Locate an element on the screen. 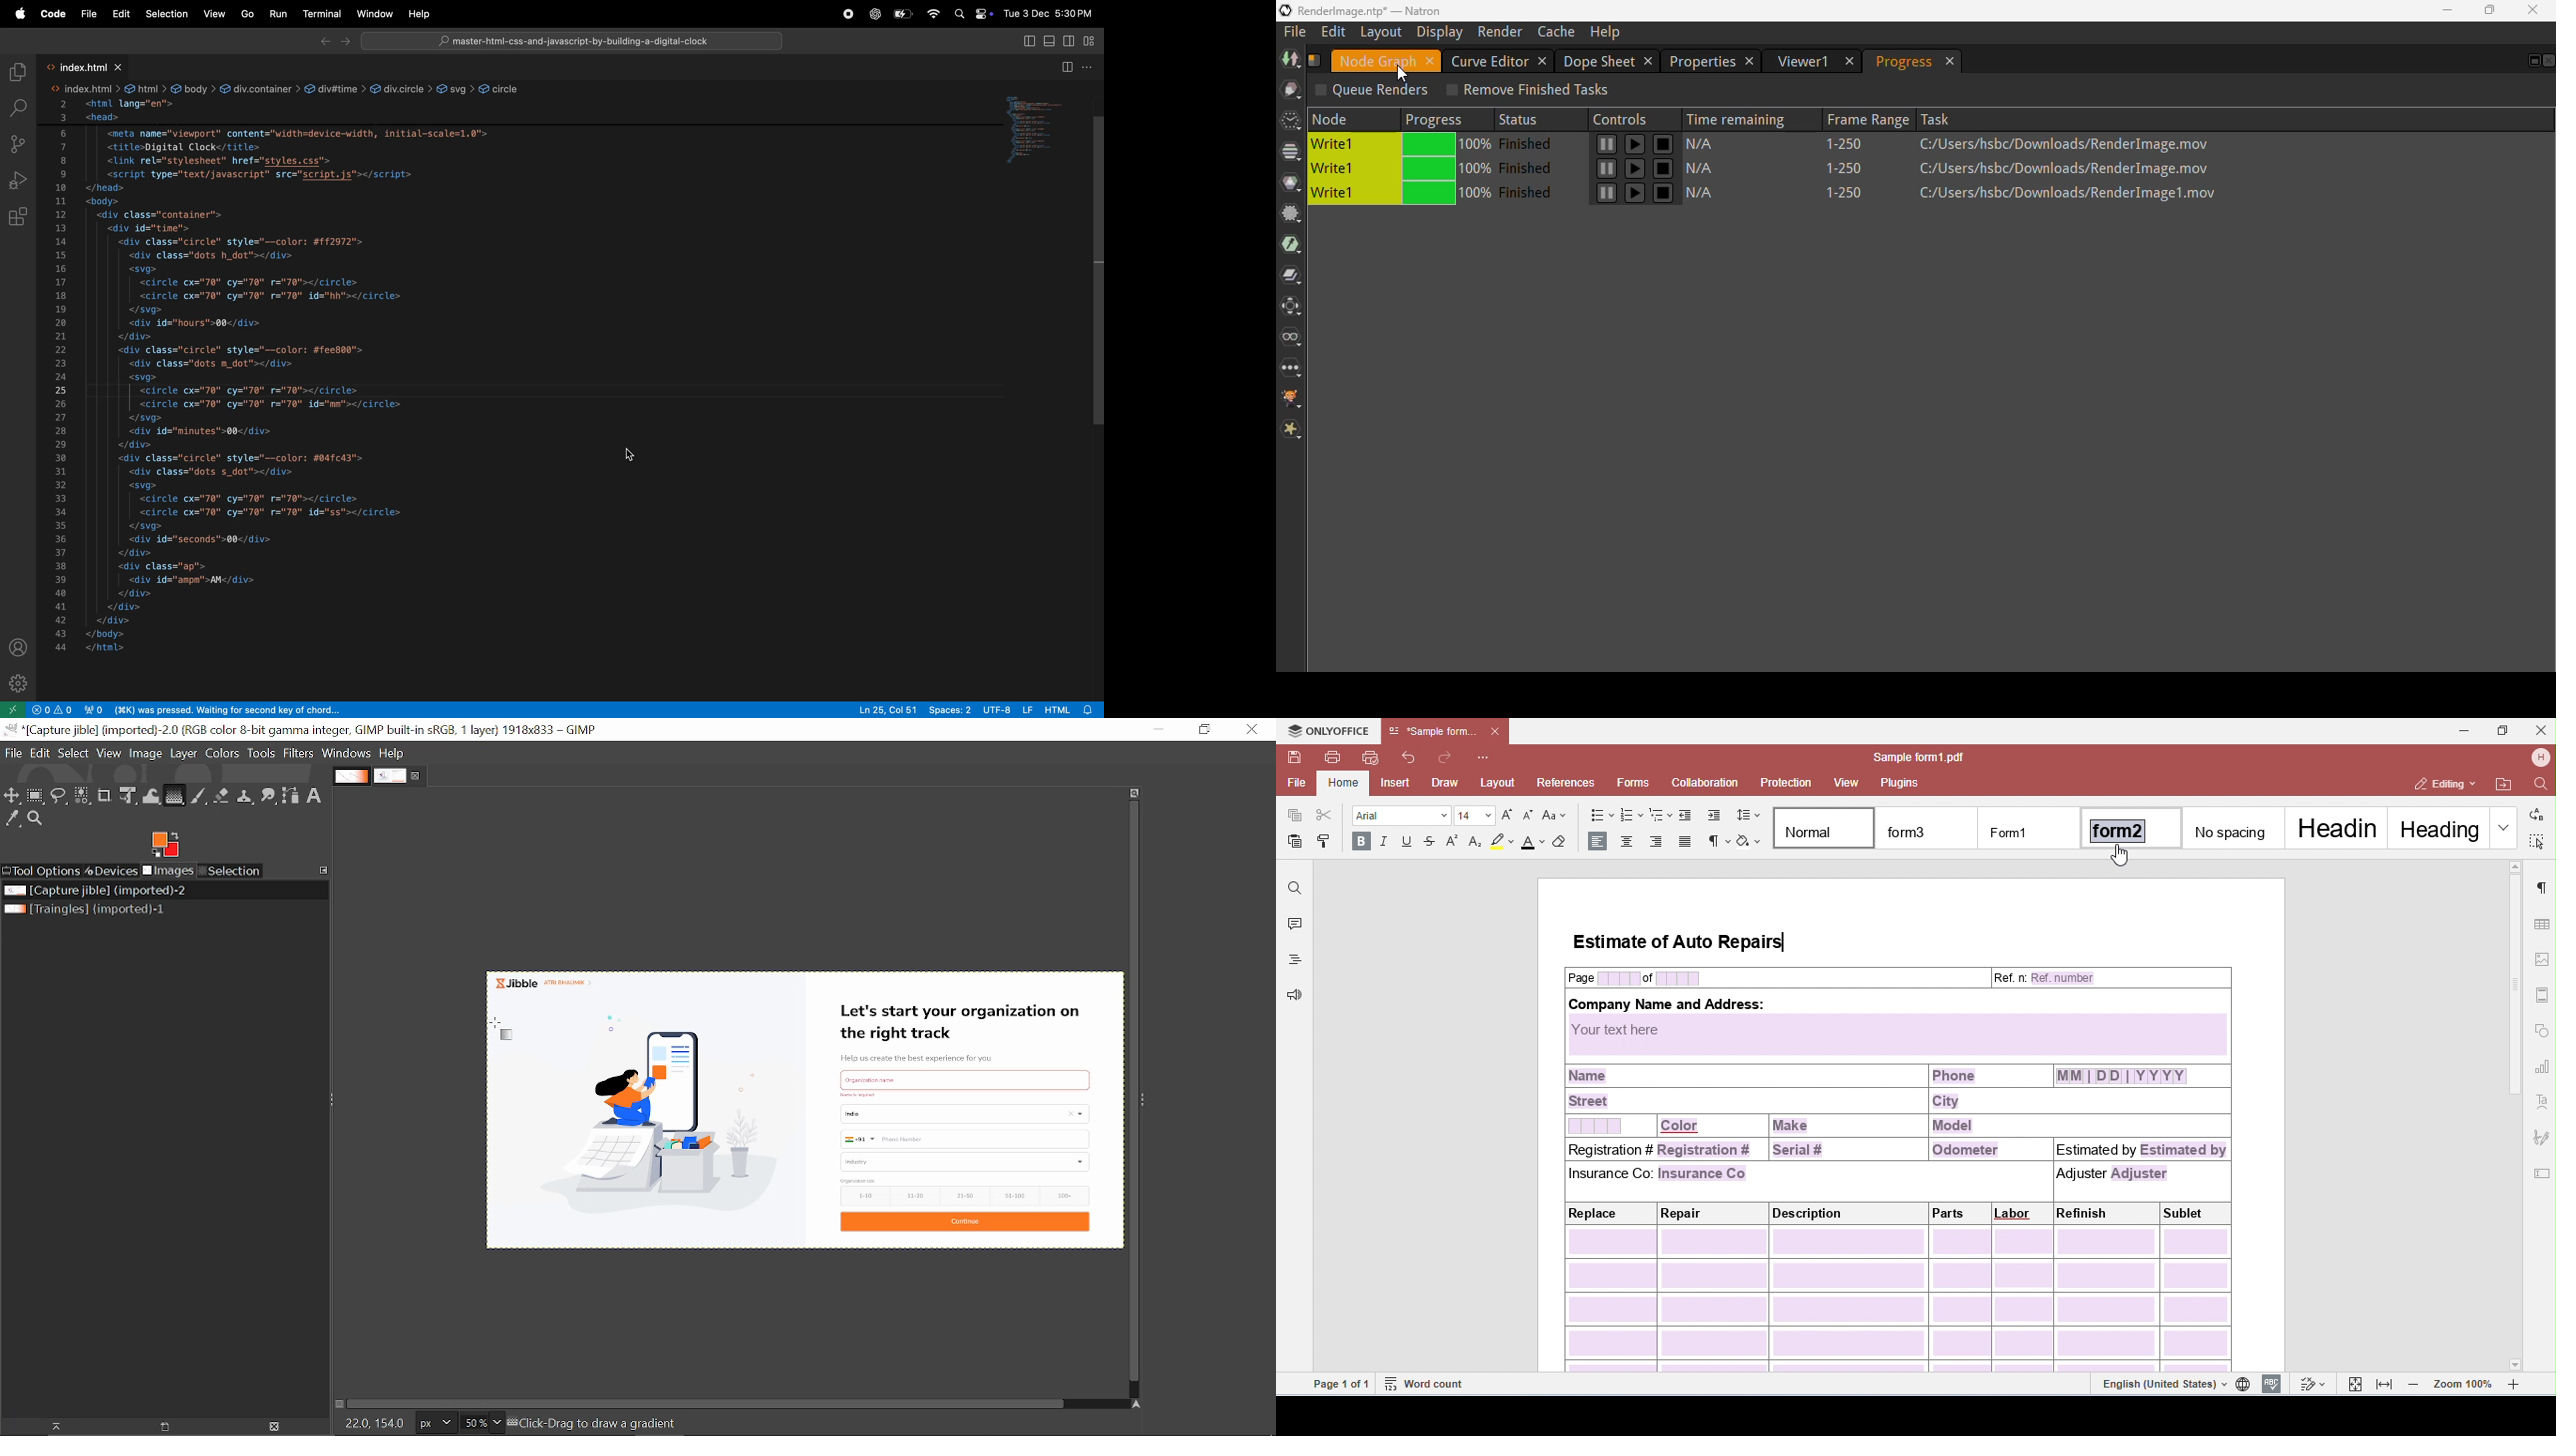 Image resolution: width=2576 pixels, height=1456 pixels. wifi is located at coordinates (932, 15).